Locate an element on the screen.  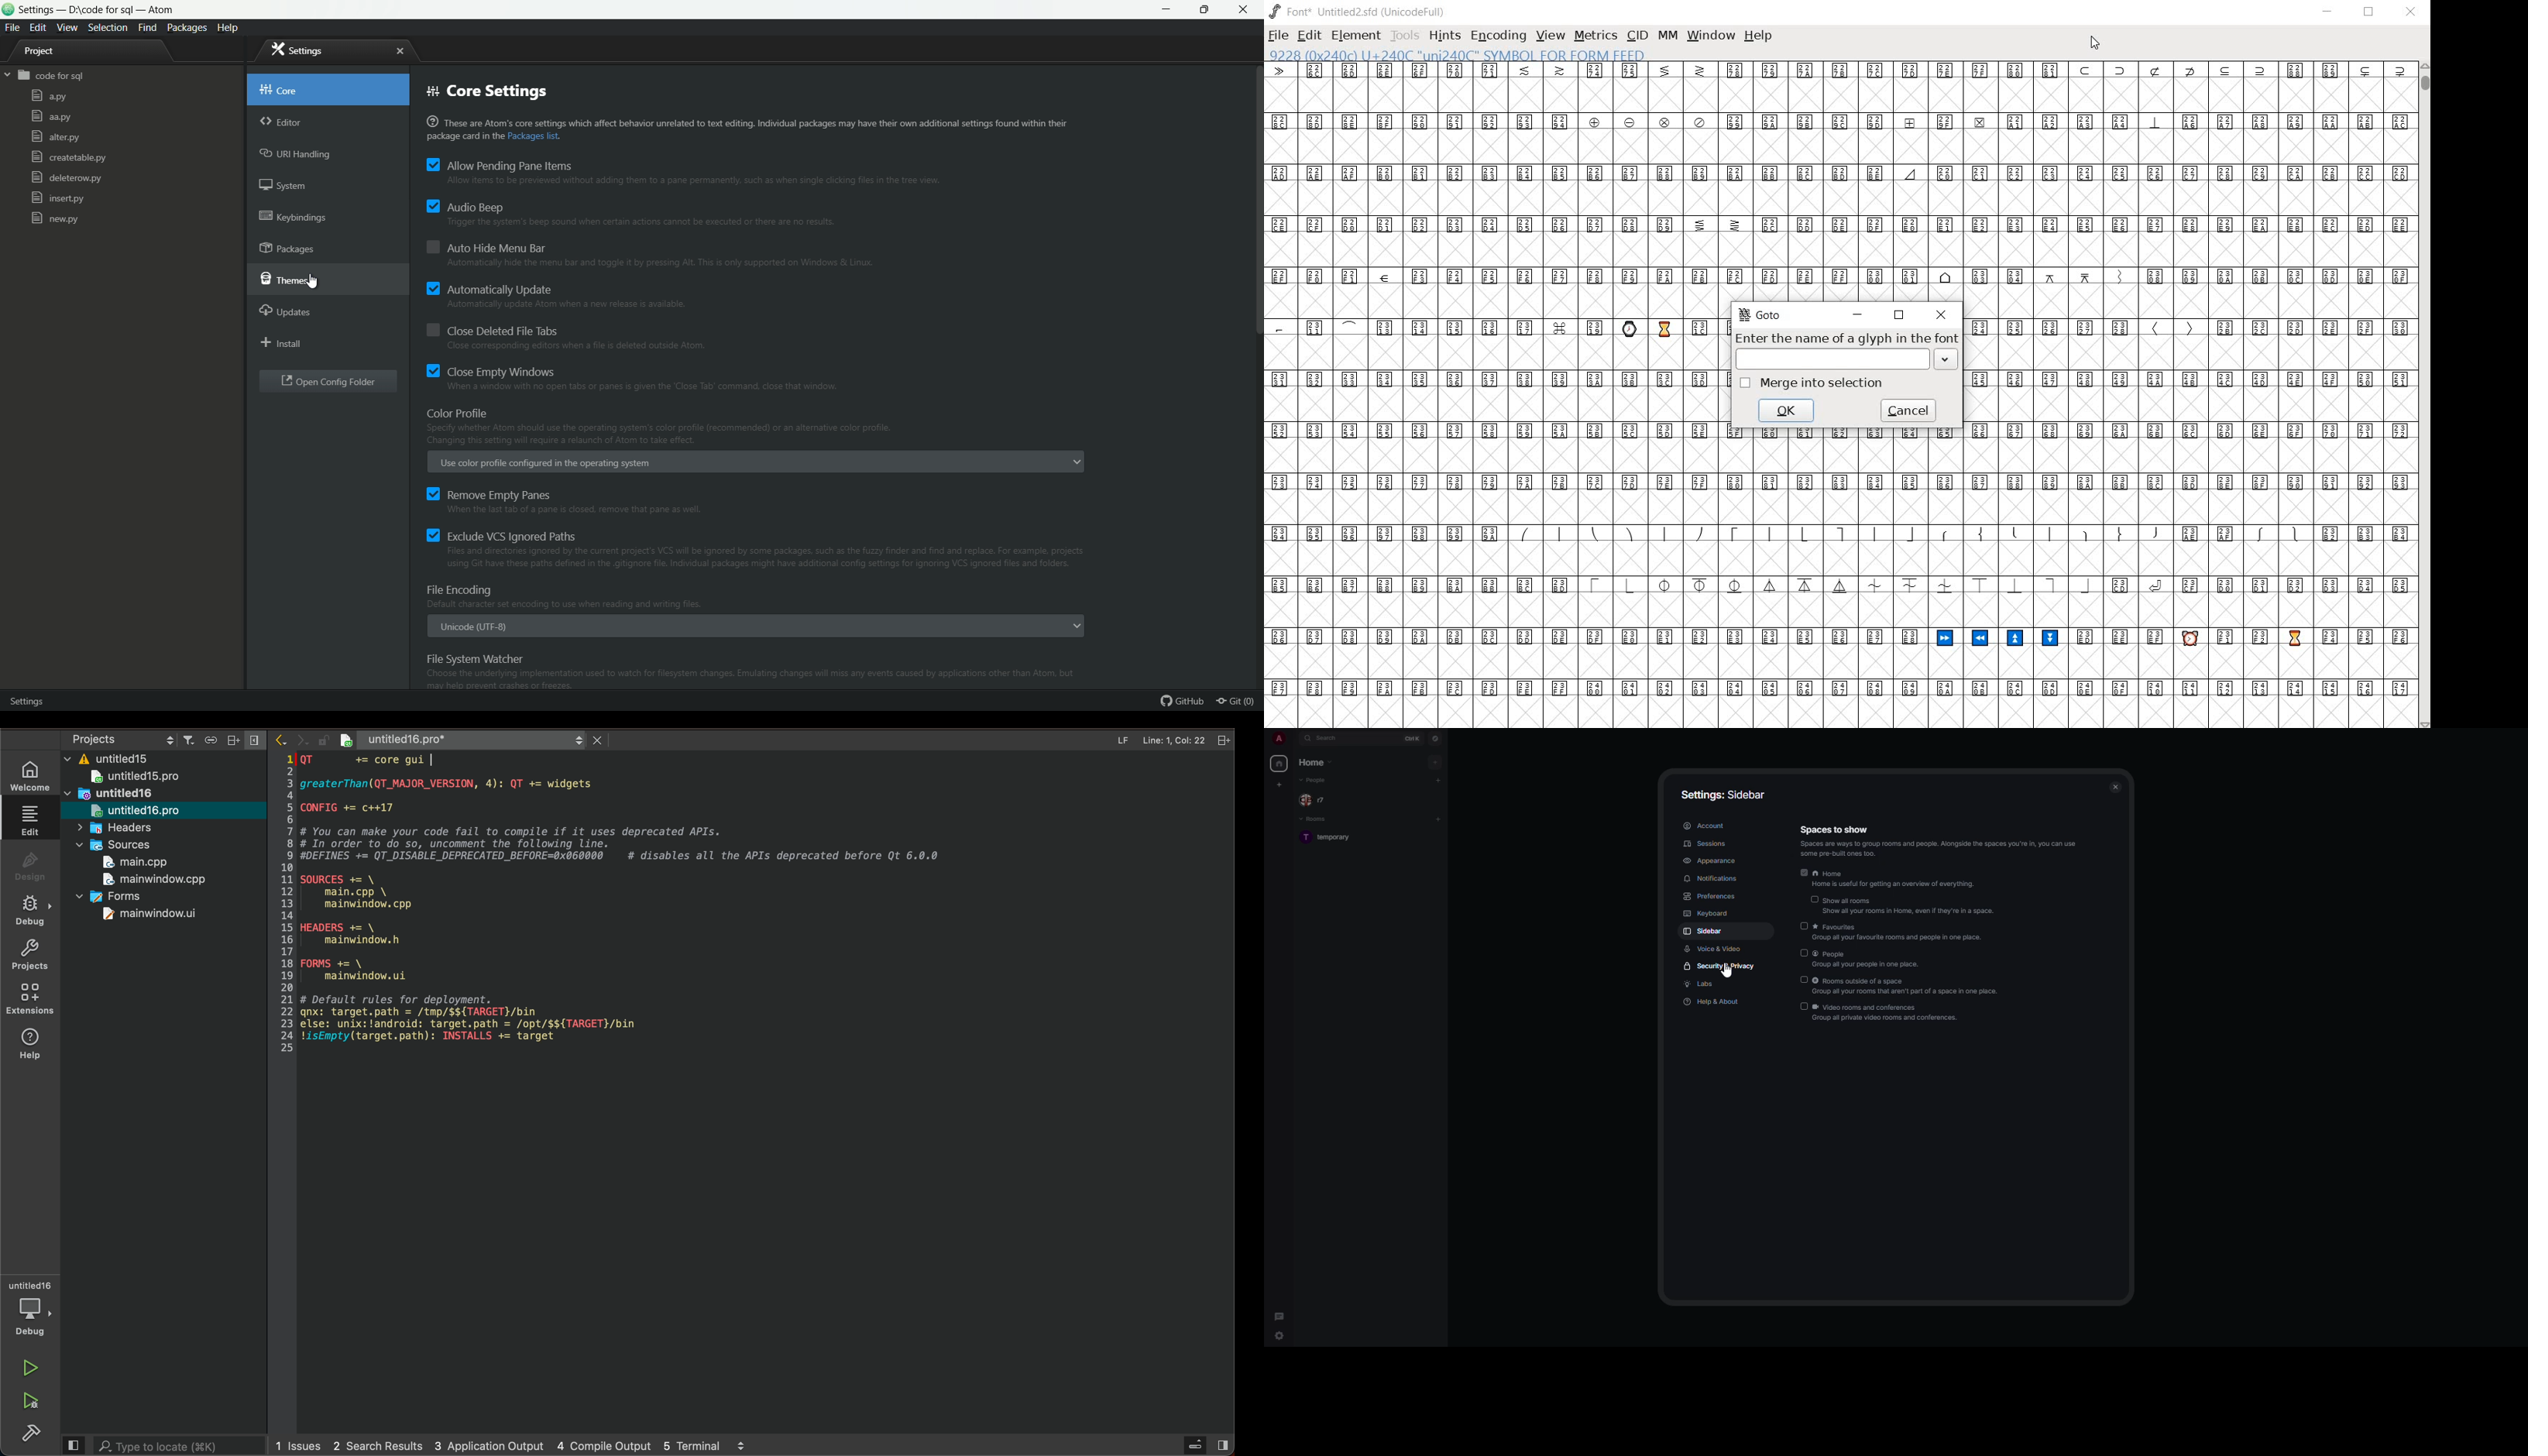
people is located at coordinates (1317, 781).